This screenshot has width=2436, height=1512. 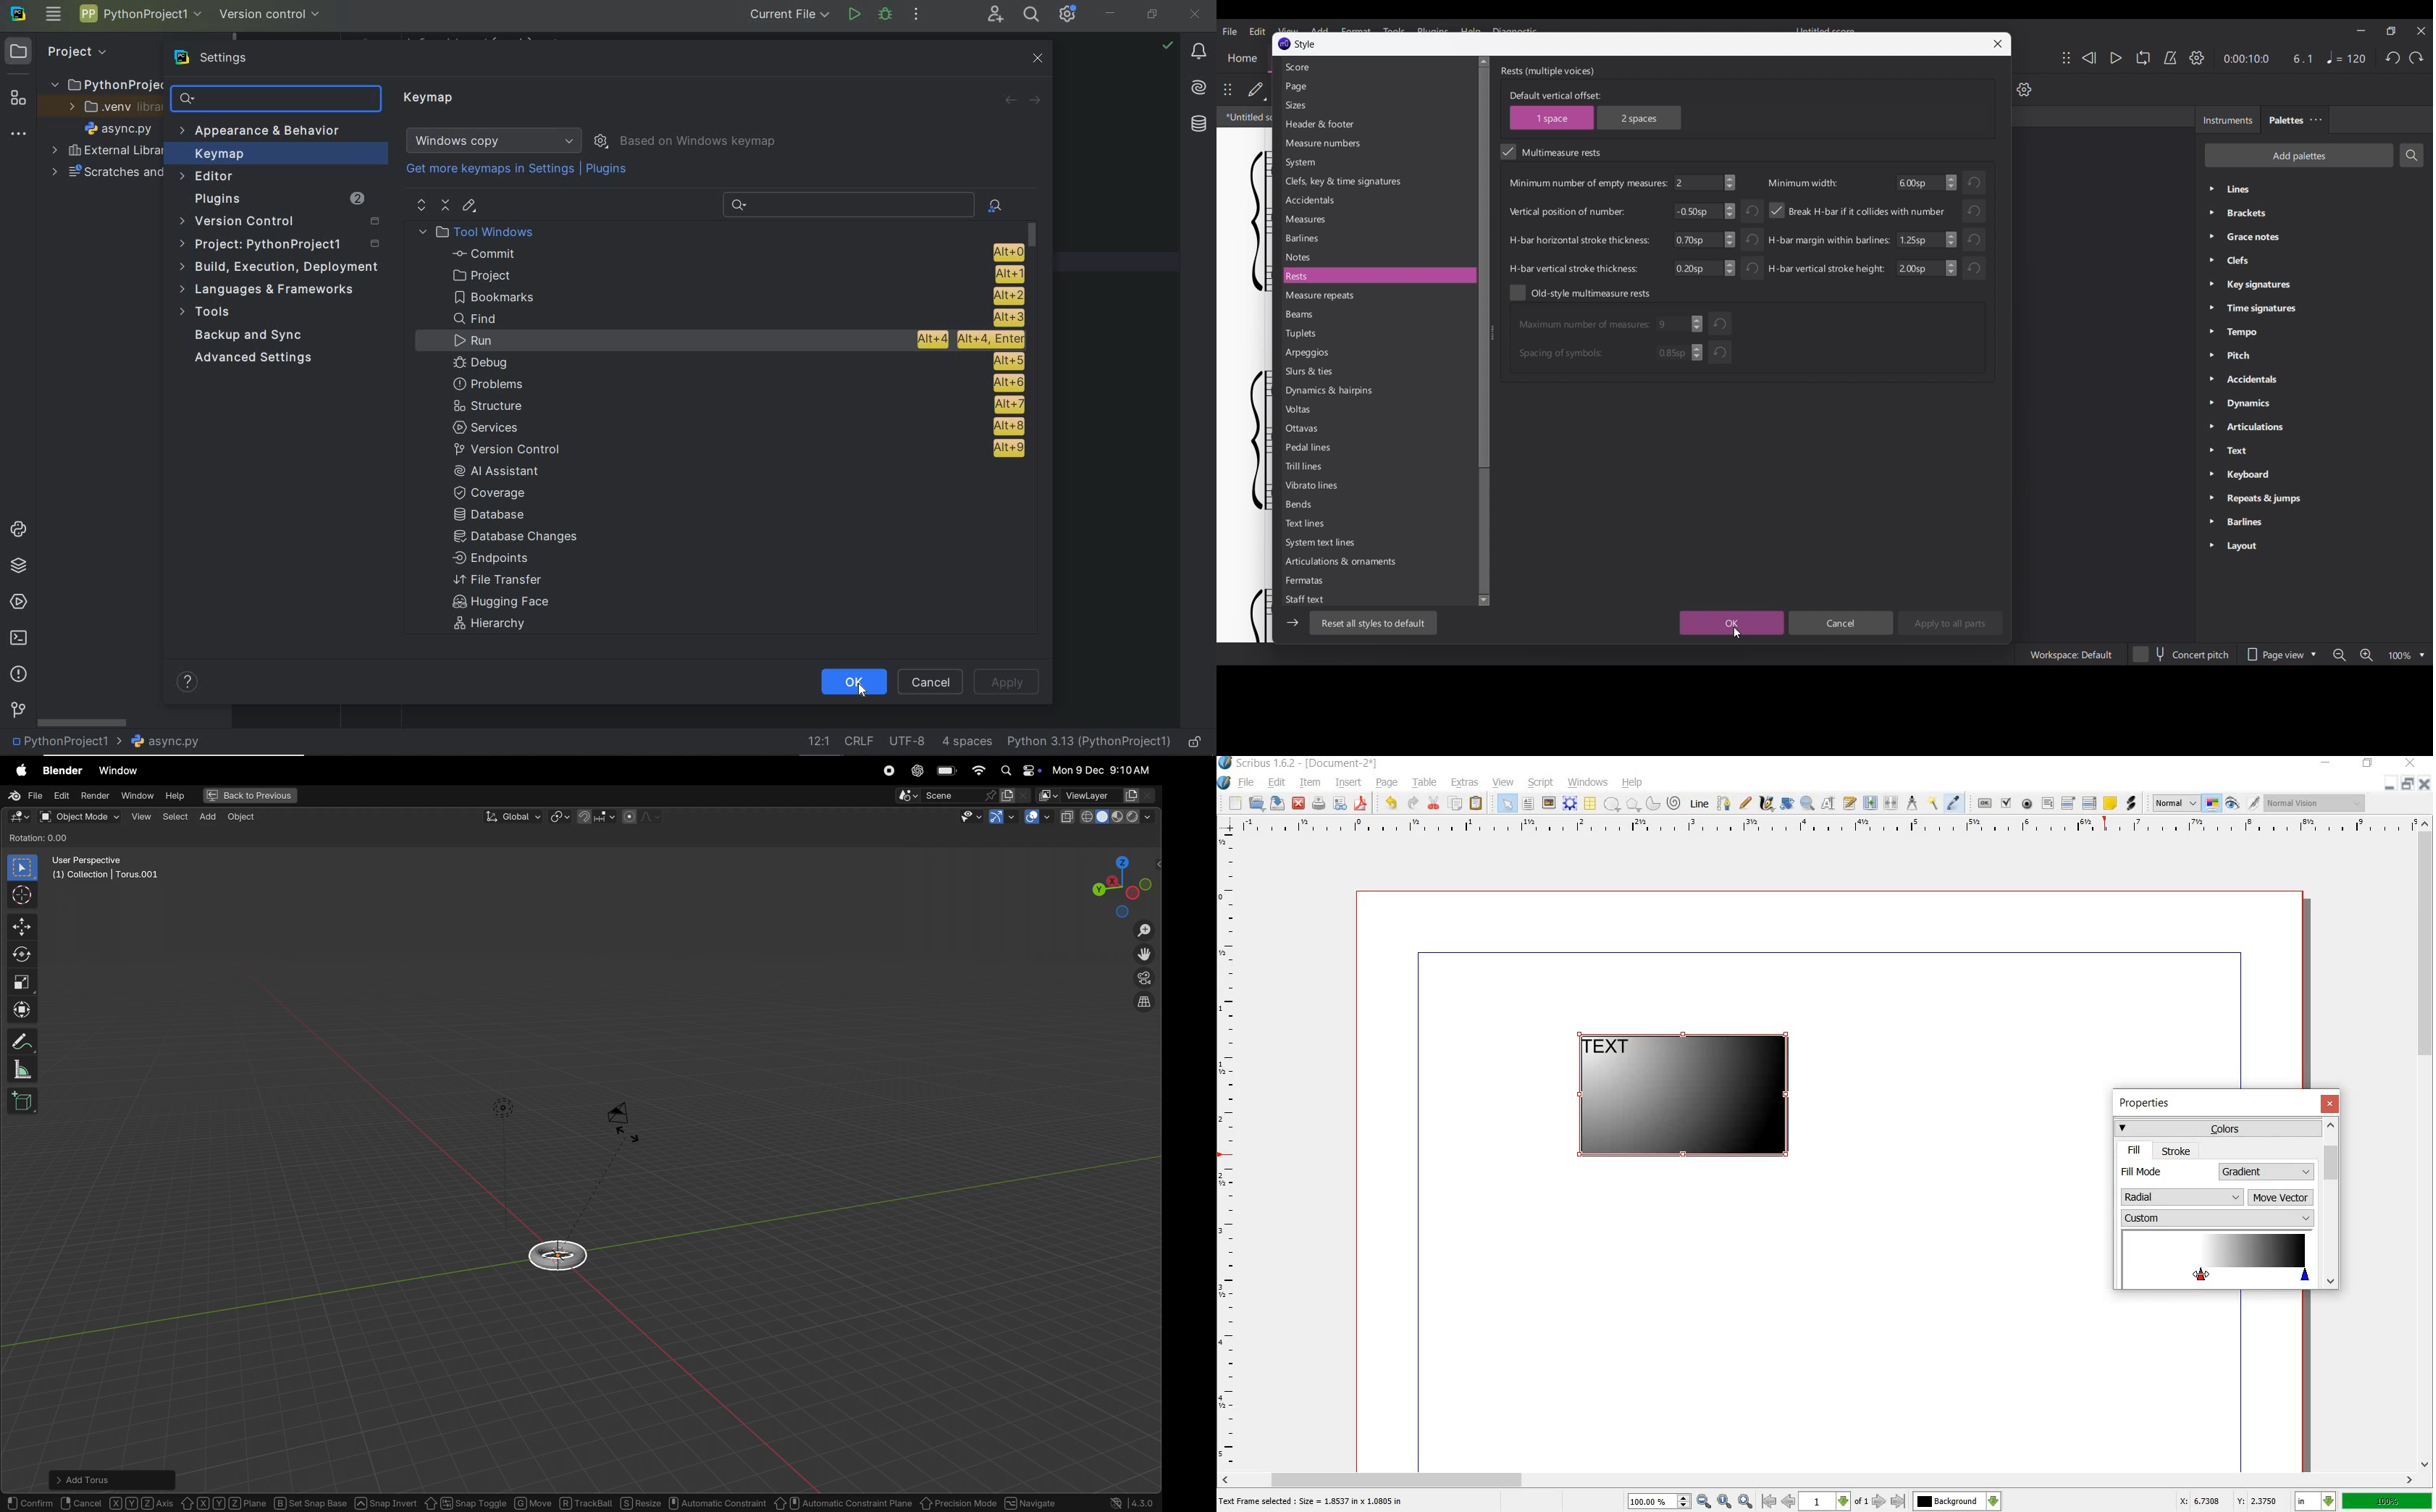 I want to click on go to previous or first page, so click(x=1777, y=1502).